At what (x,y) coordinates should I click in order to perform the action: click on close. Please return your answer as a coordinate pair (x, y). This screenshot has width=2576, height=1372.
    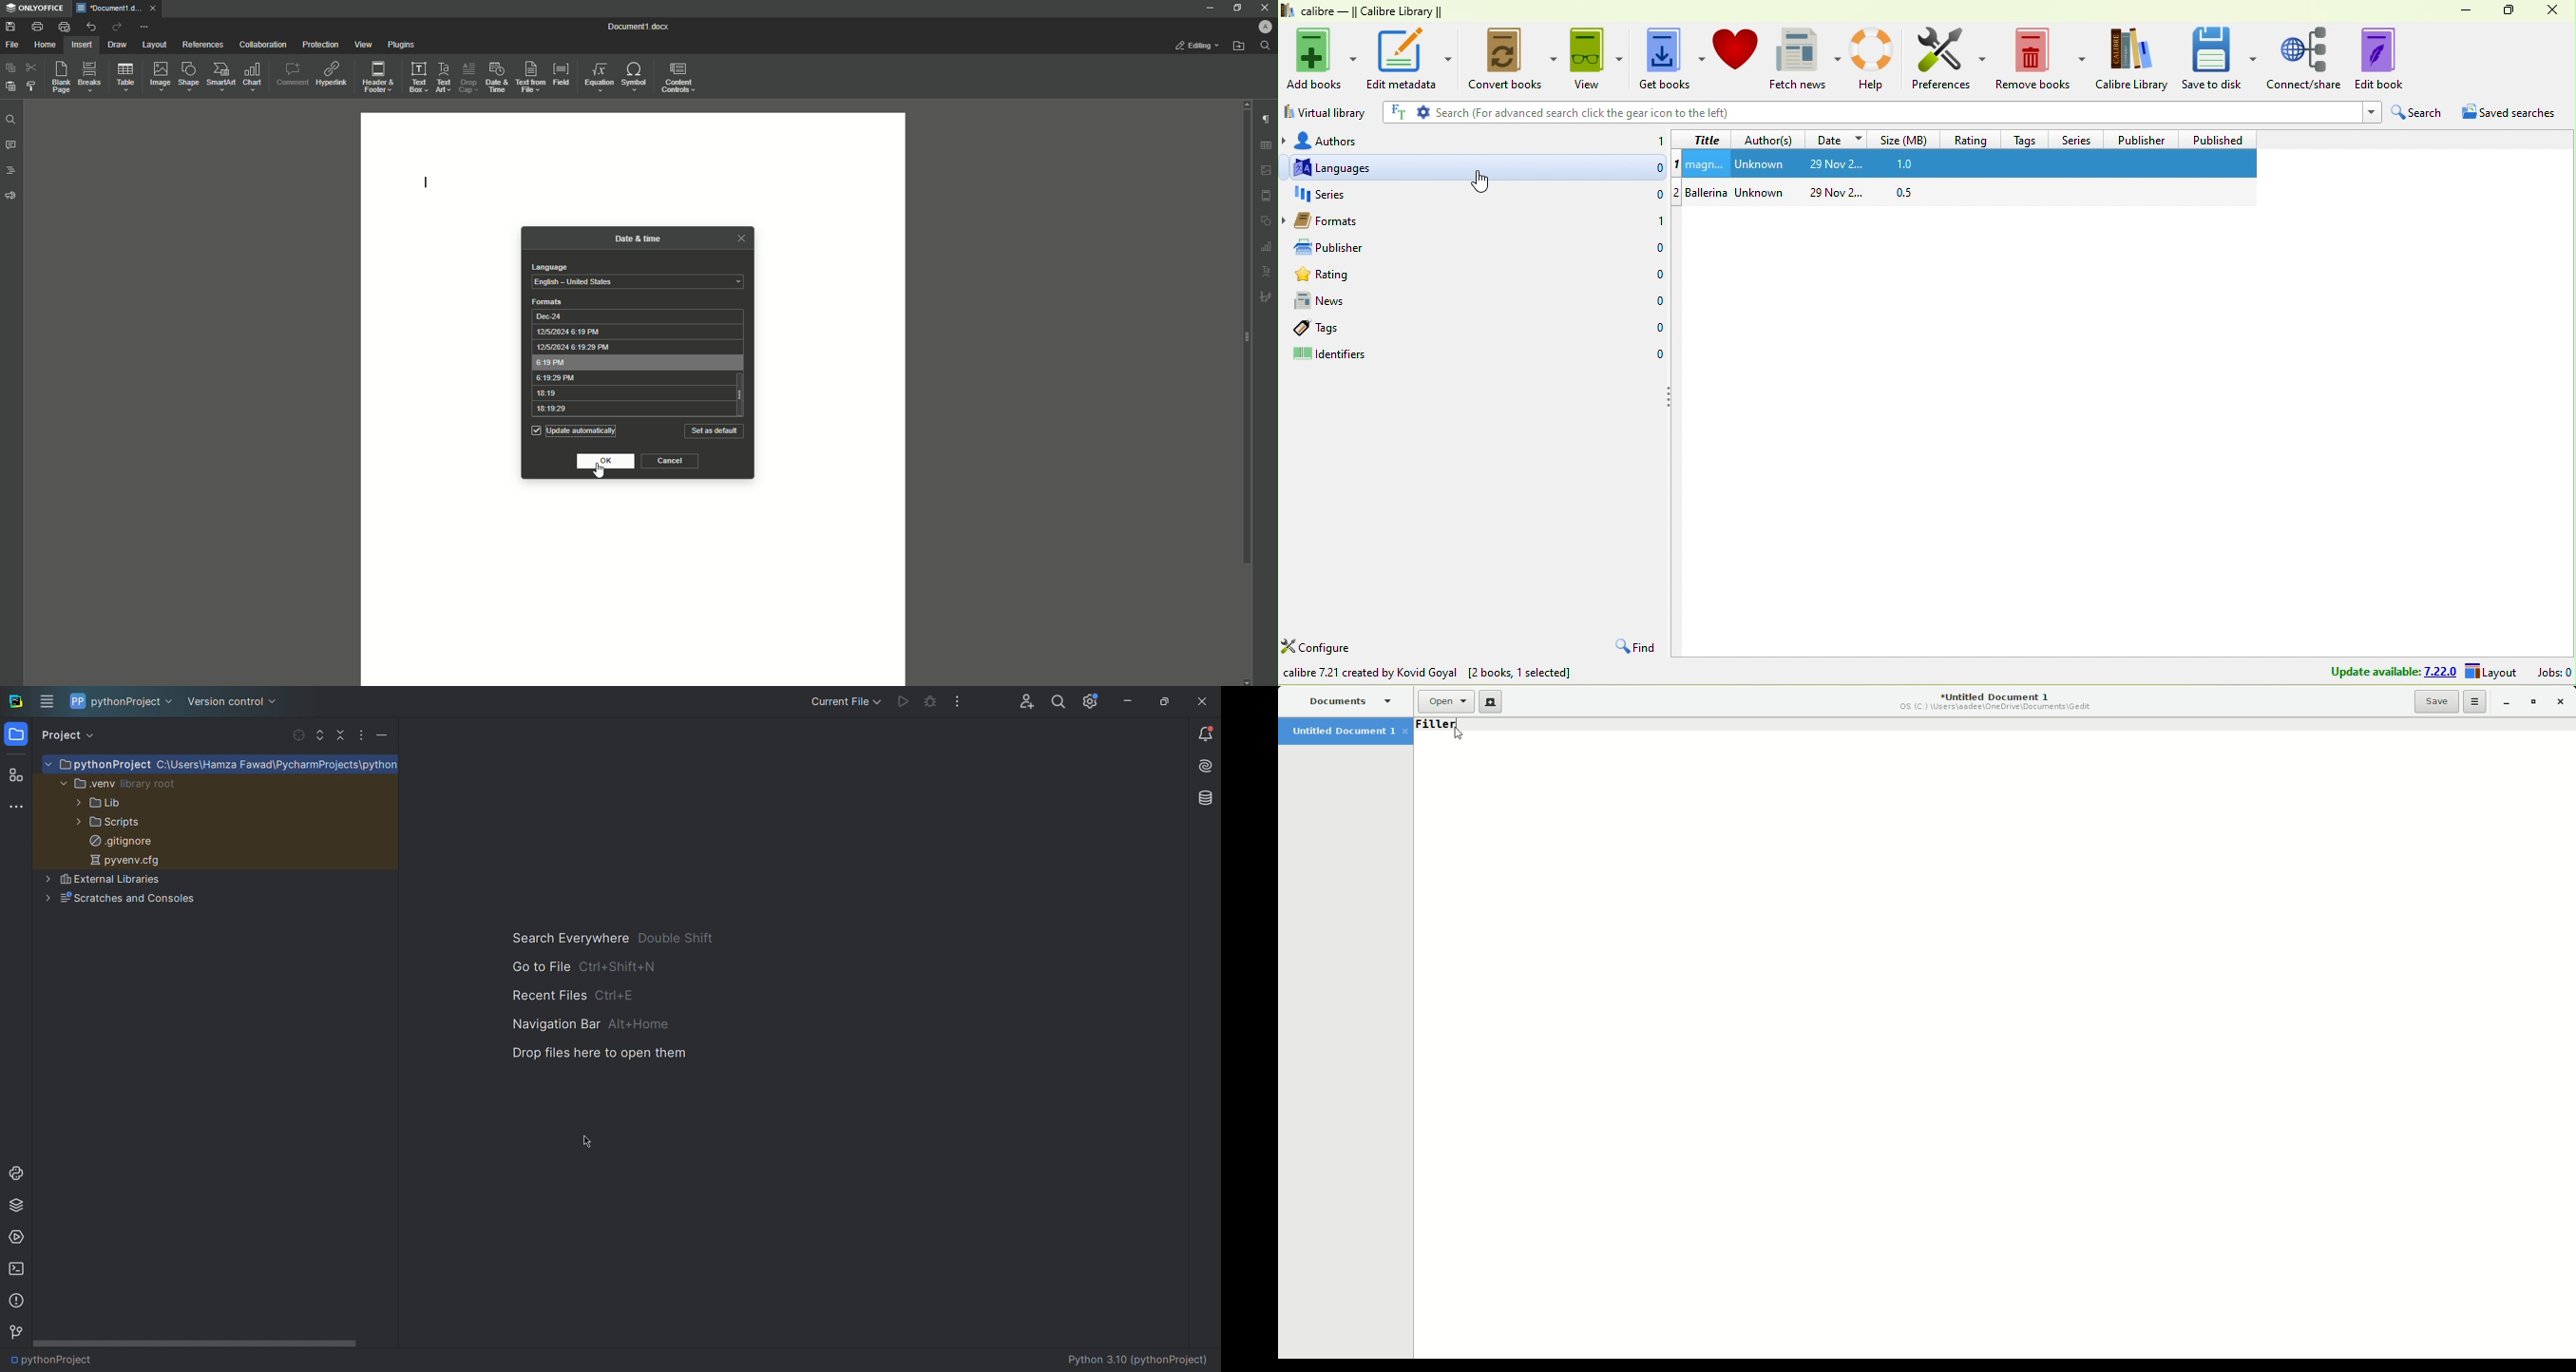
    Looking at the image, I should click on (741, 238).